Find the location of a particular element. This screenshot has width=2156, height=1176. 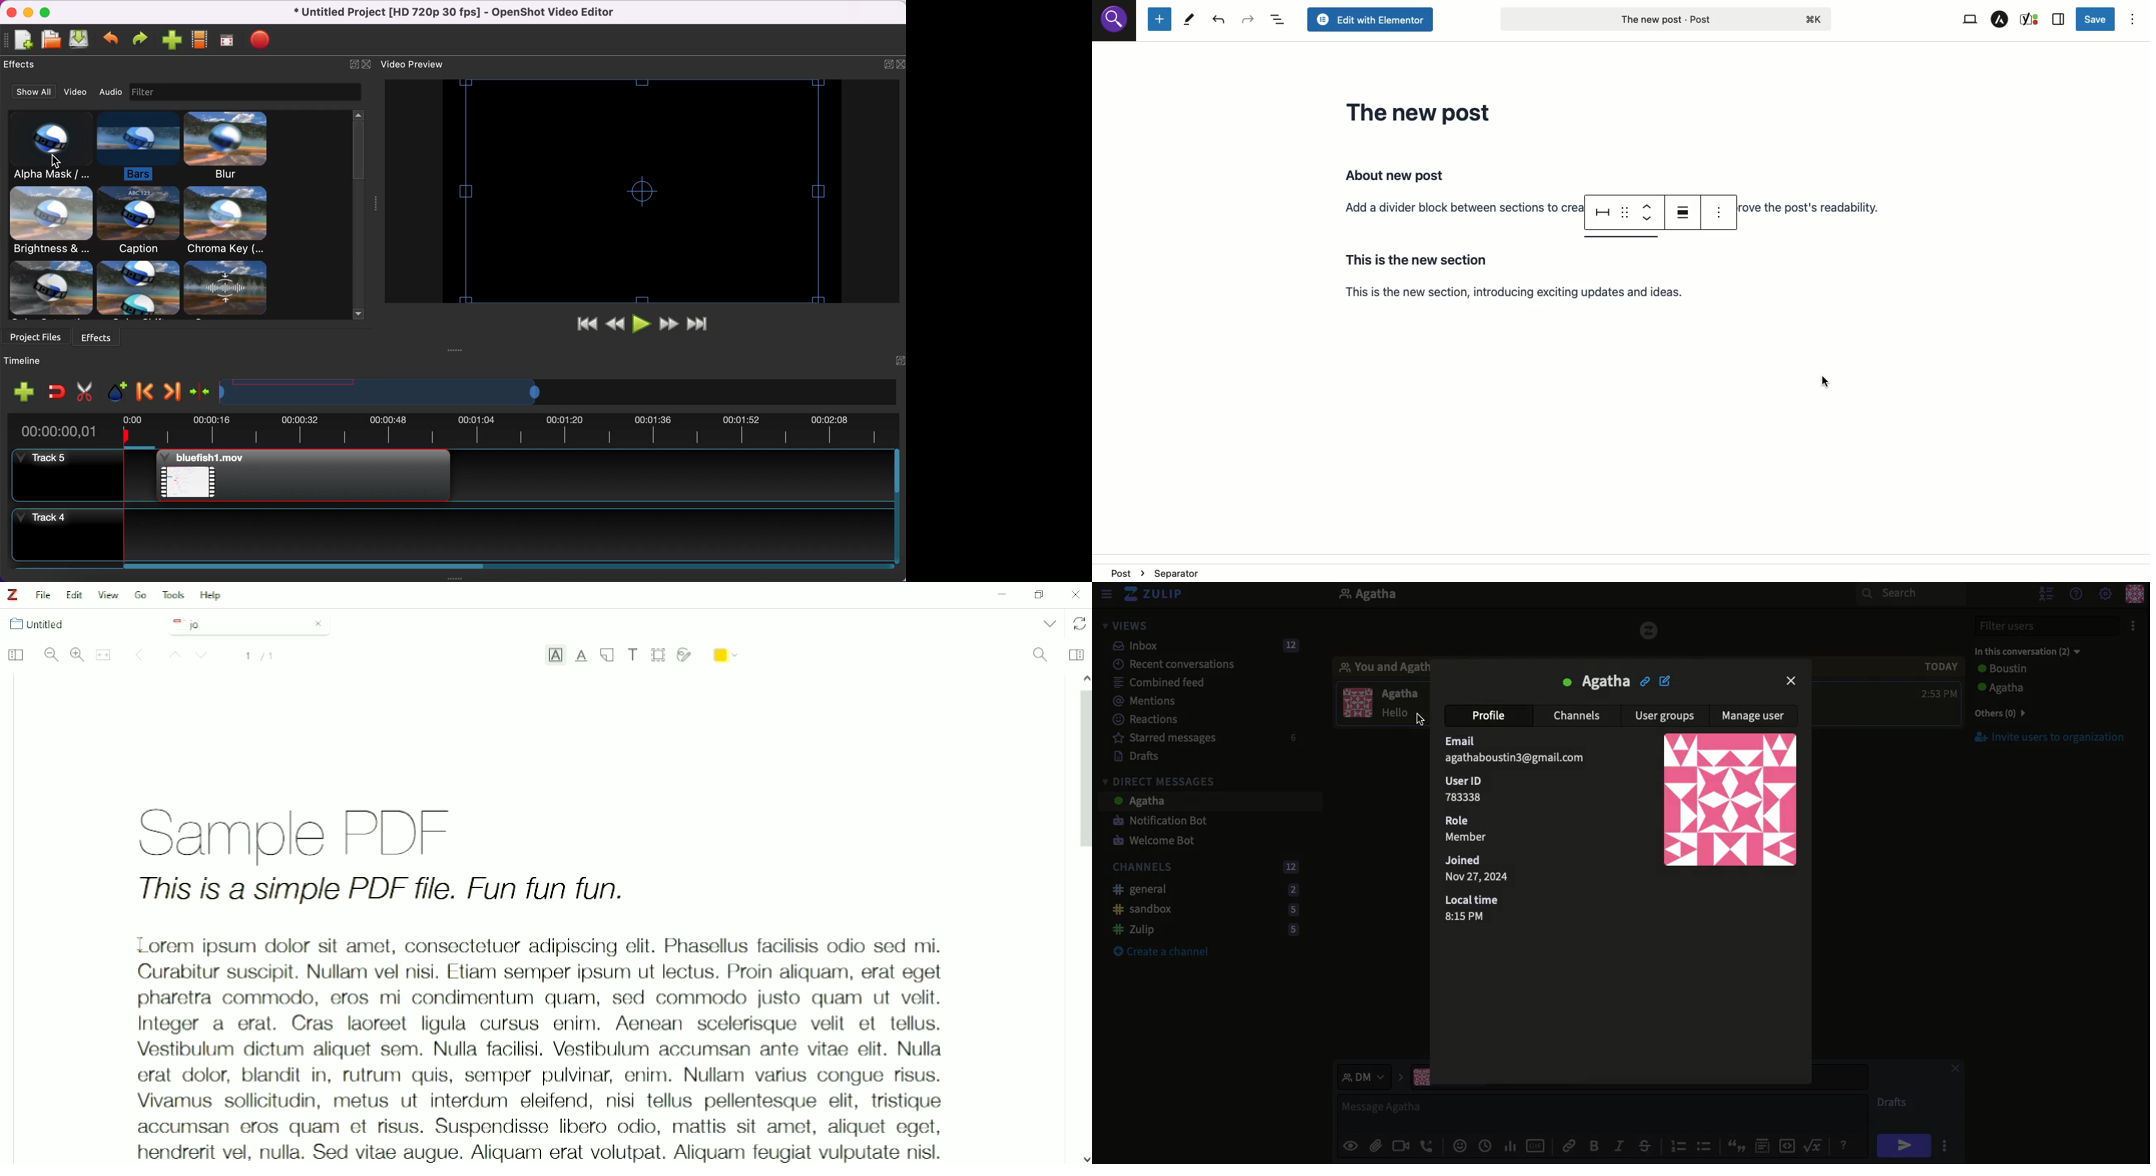

Reactions is located at coordinates (1147, 719).